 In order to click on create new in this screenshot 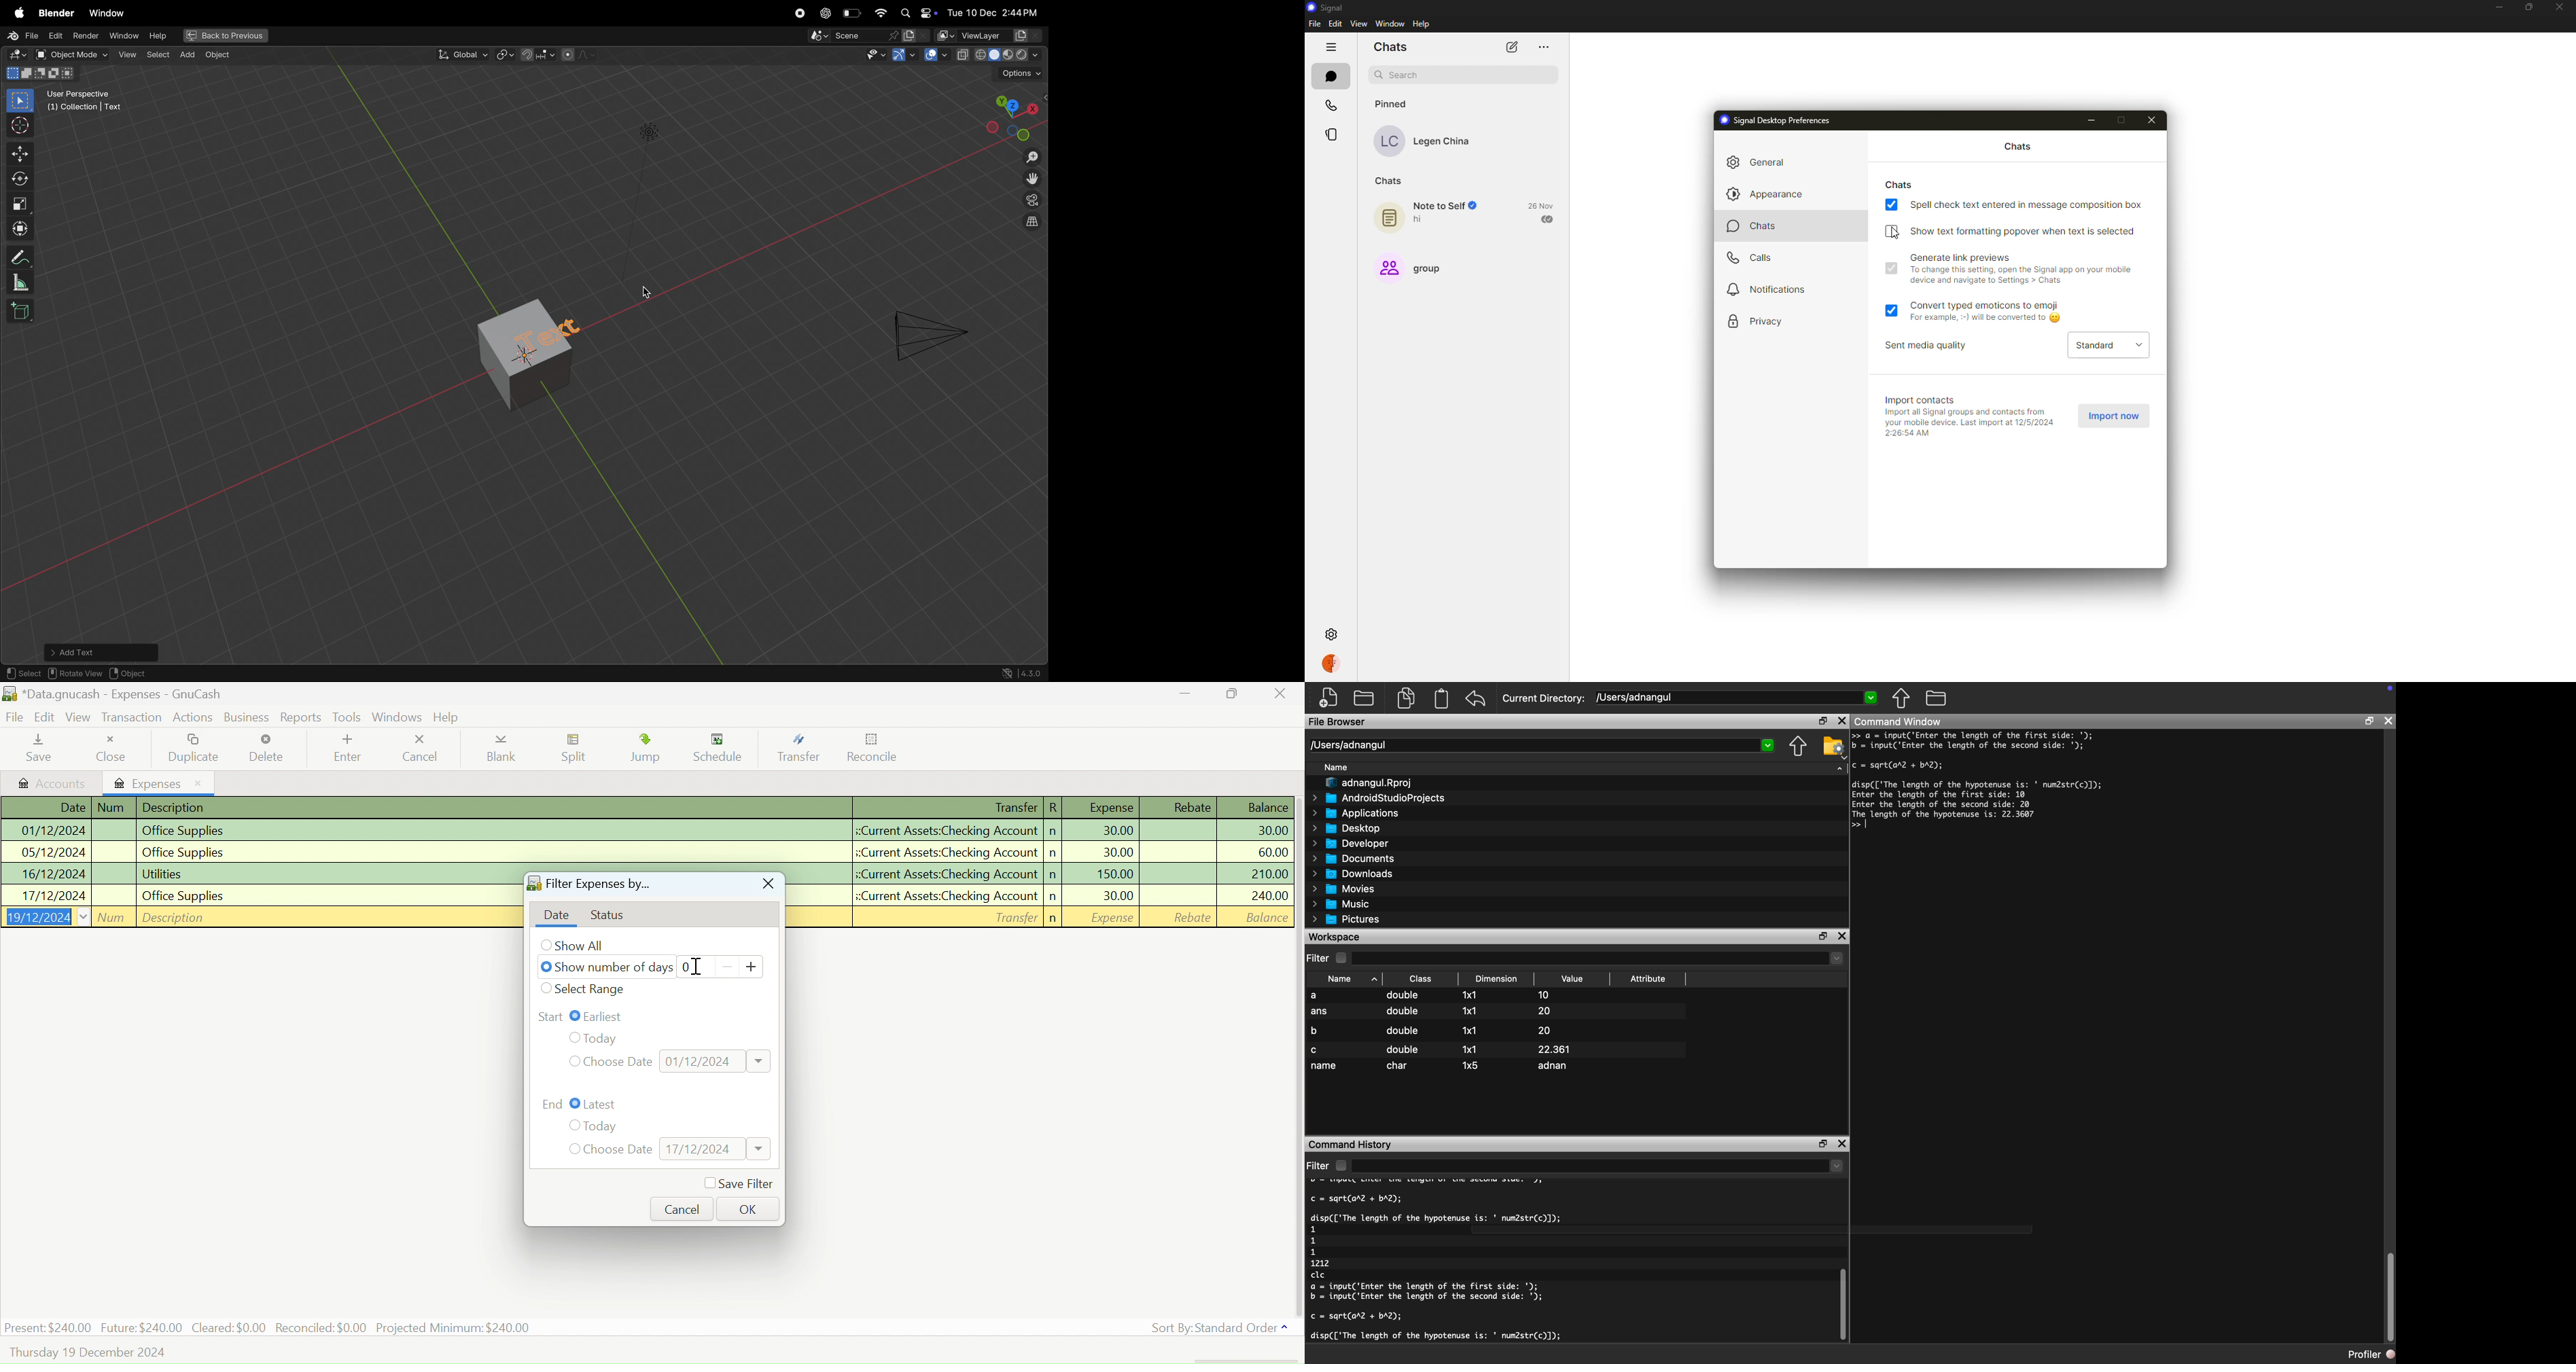, I will do `click(1332, 698)`.